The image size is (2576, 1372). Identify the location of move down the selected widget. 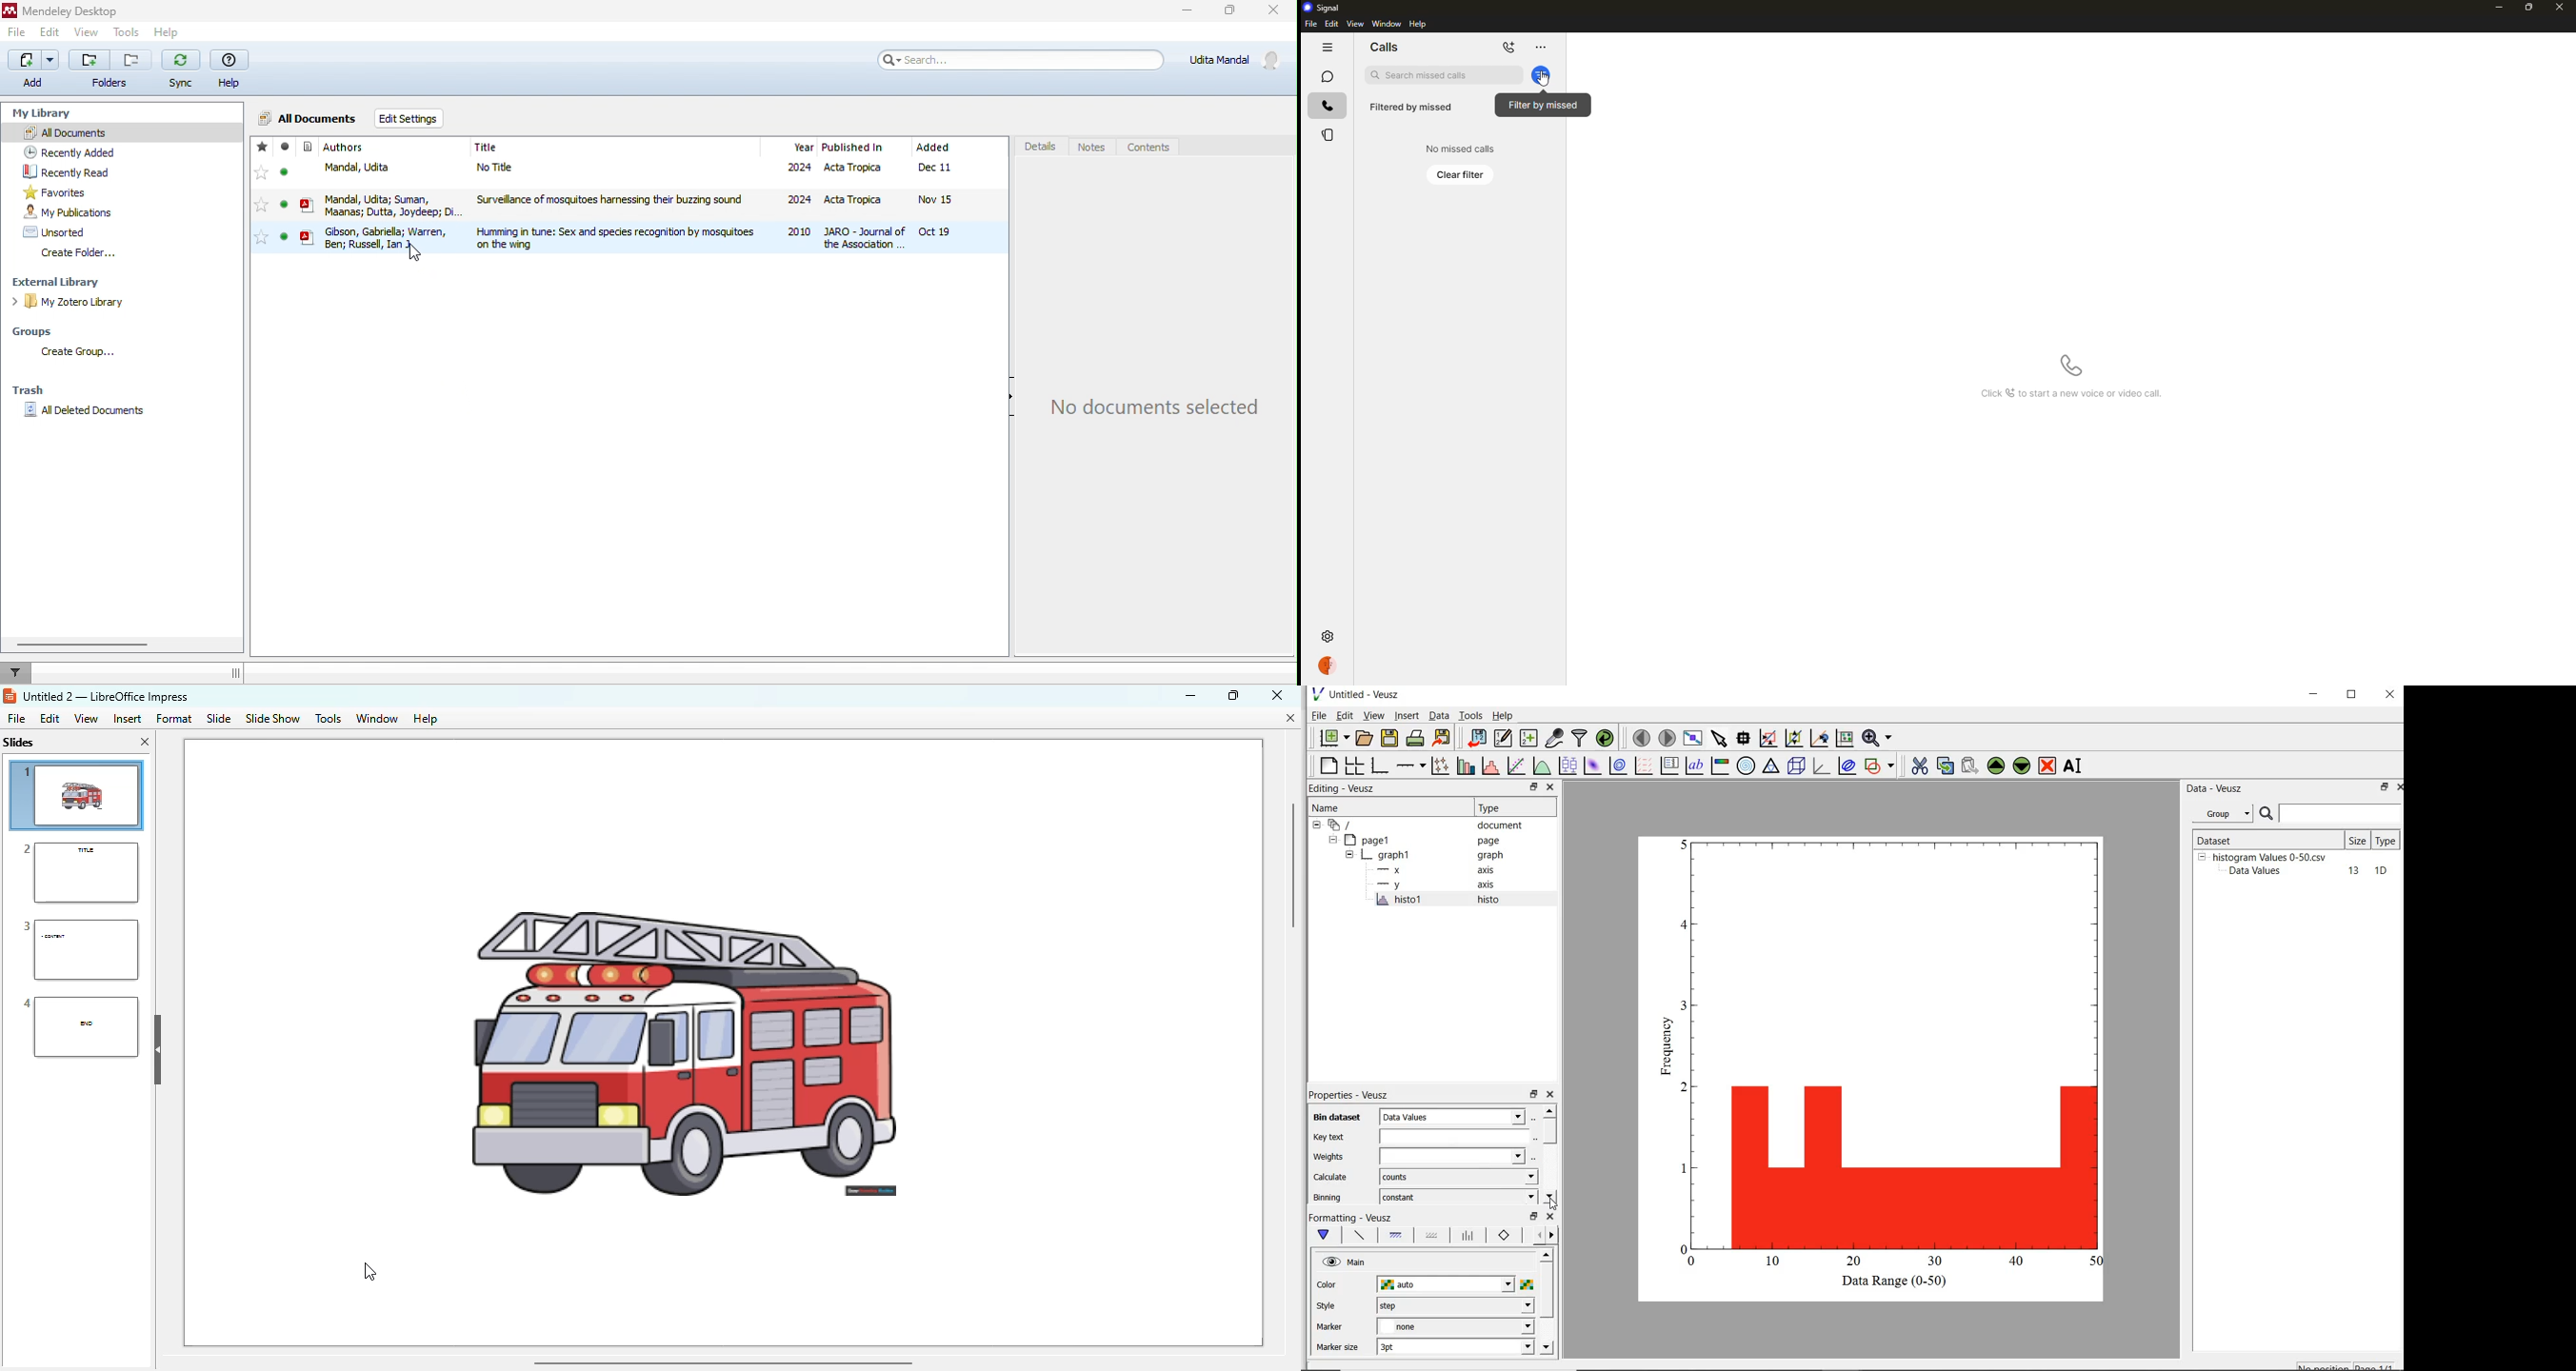
(2022, 768).